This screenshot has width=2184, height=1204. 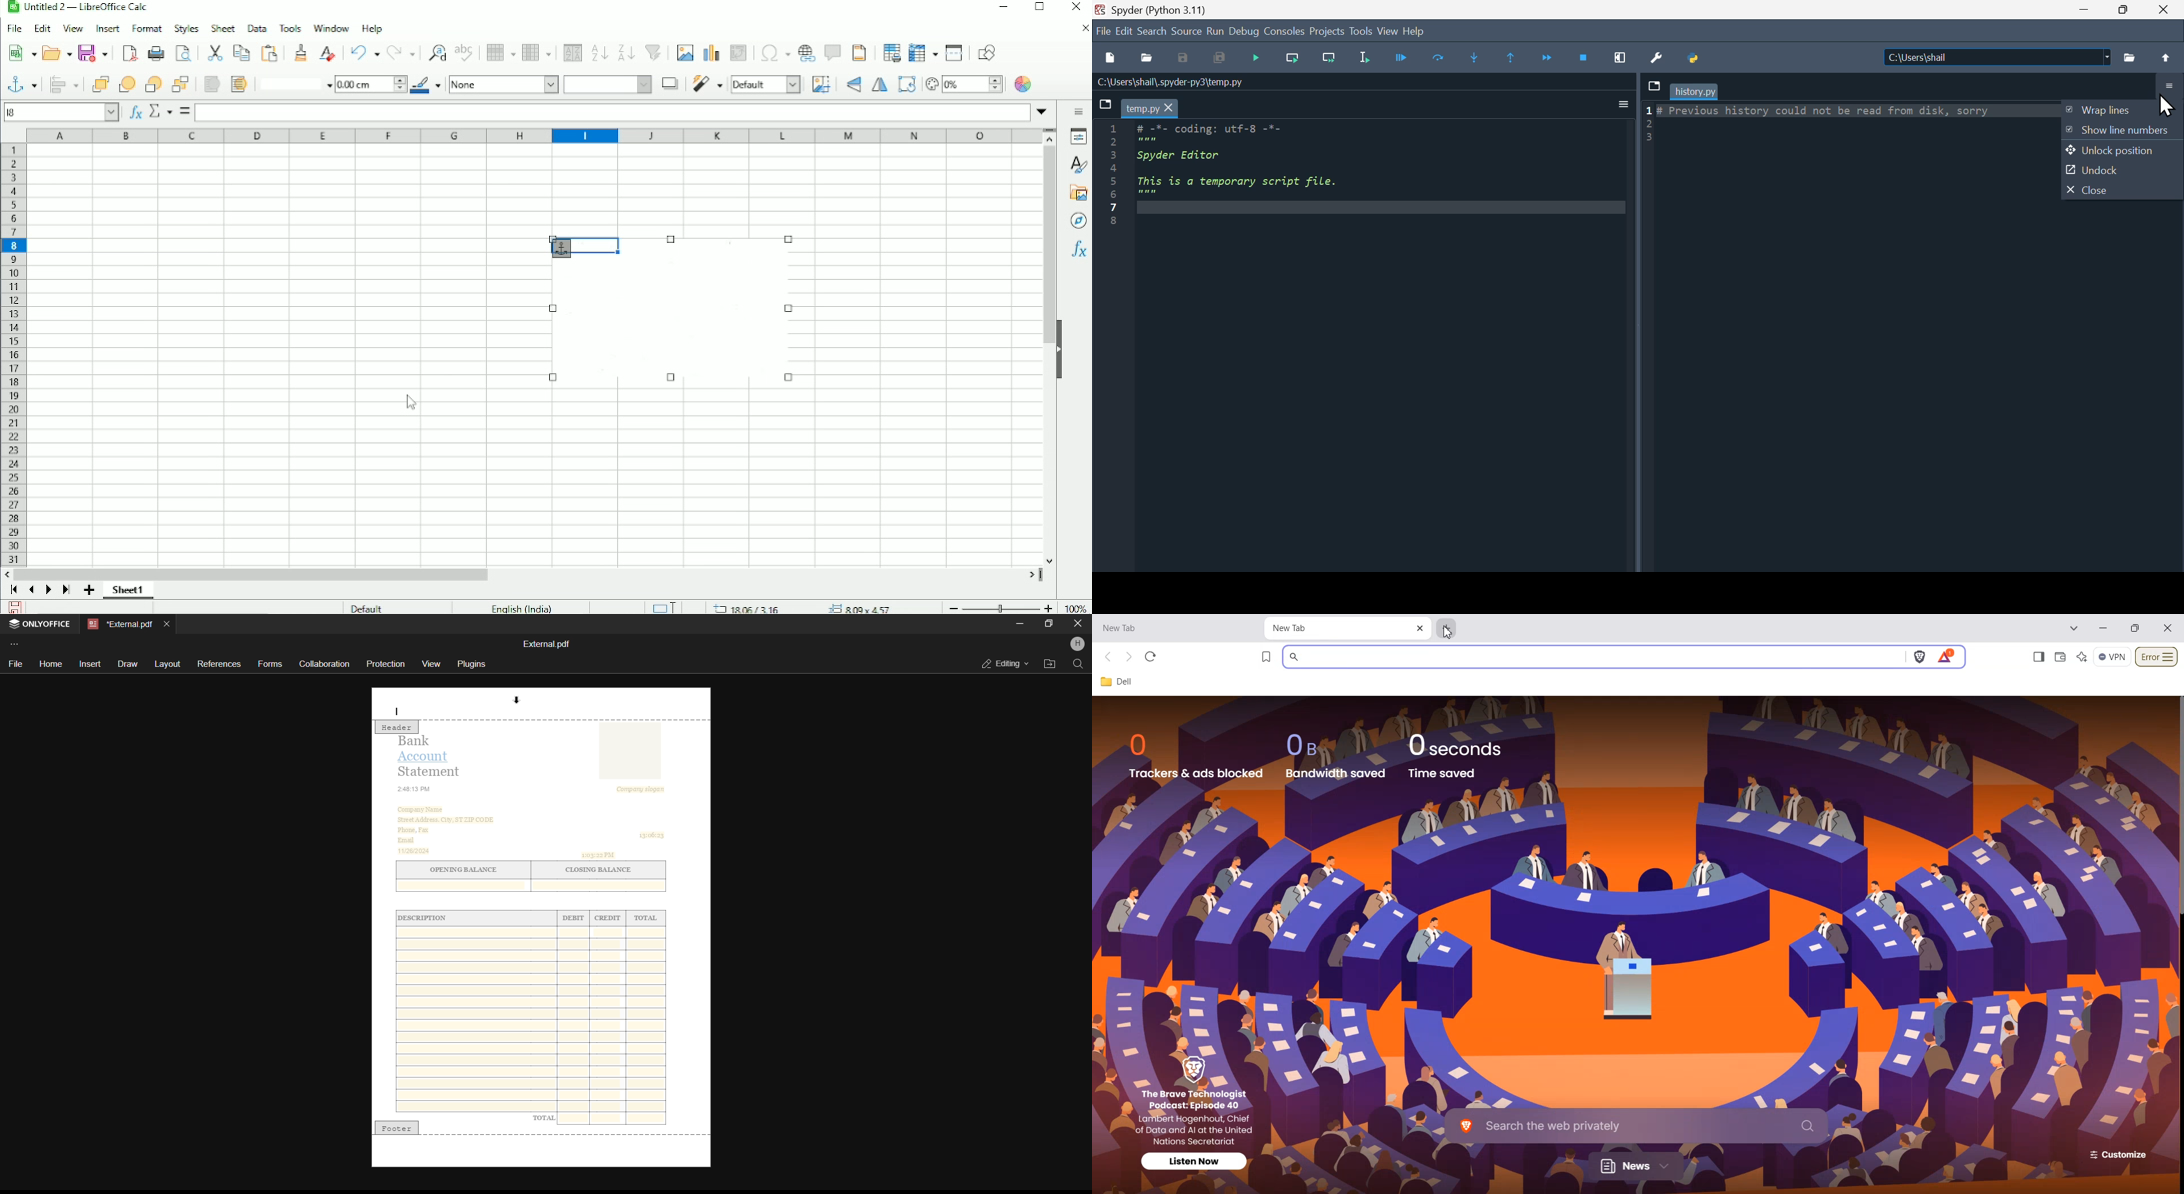 What do you see at coordinates (2109, 110) in the screenshot?
I see `Wrap files` at bounding box center [2109, 110].